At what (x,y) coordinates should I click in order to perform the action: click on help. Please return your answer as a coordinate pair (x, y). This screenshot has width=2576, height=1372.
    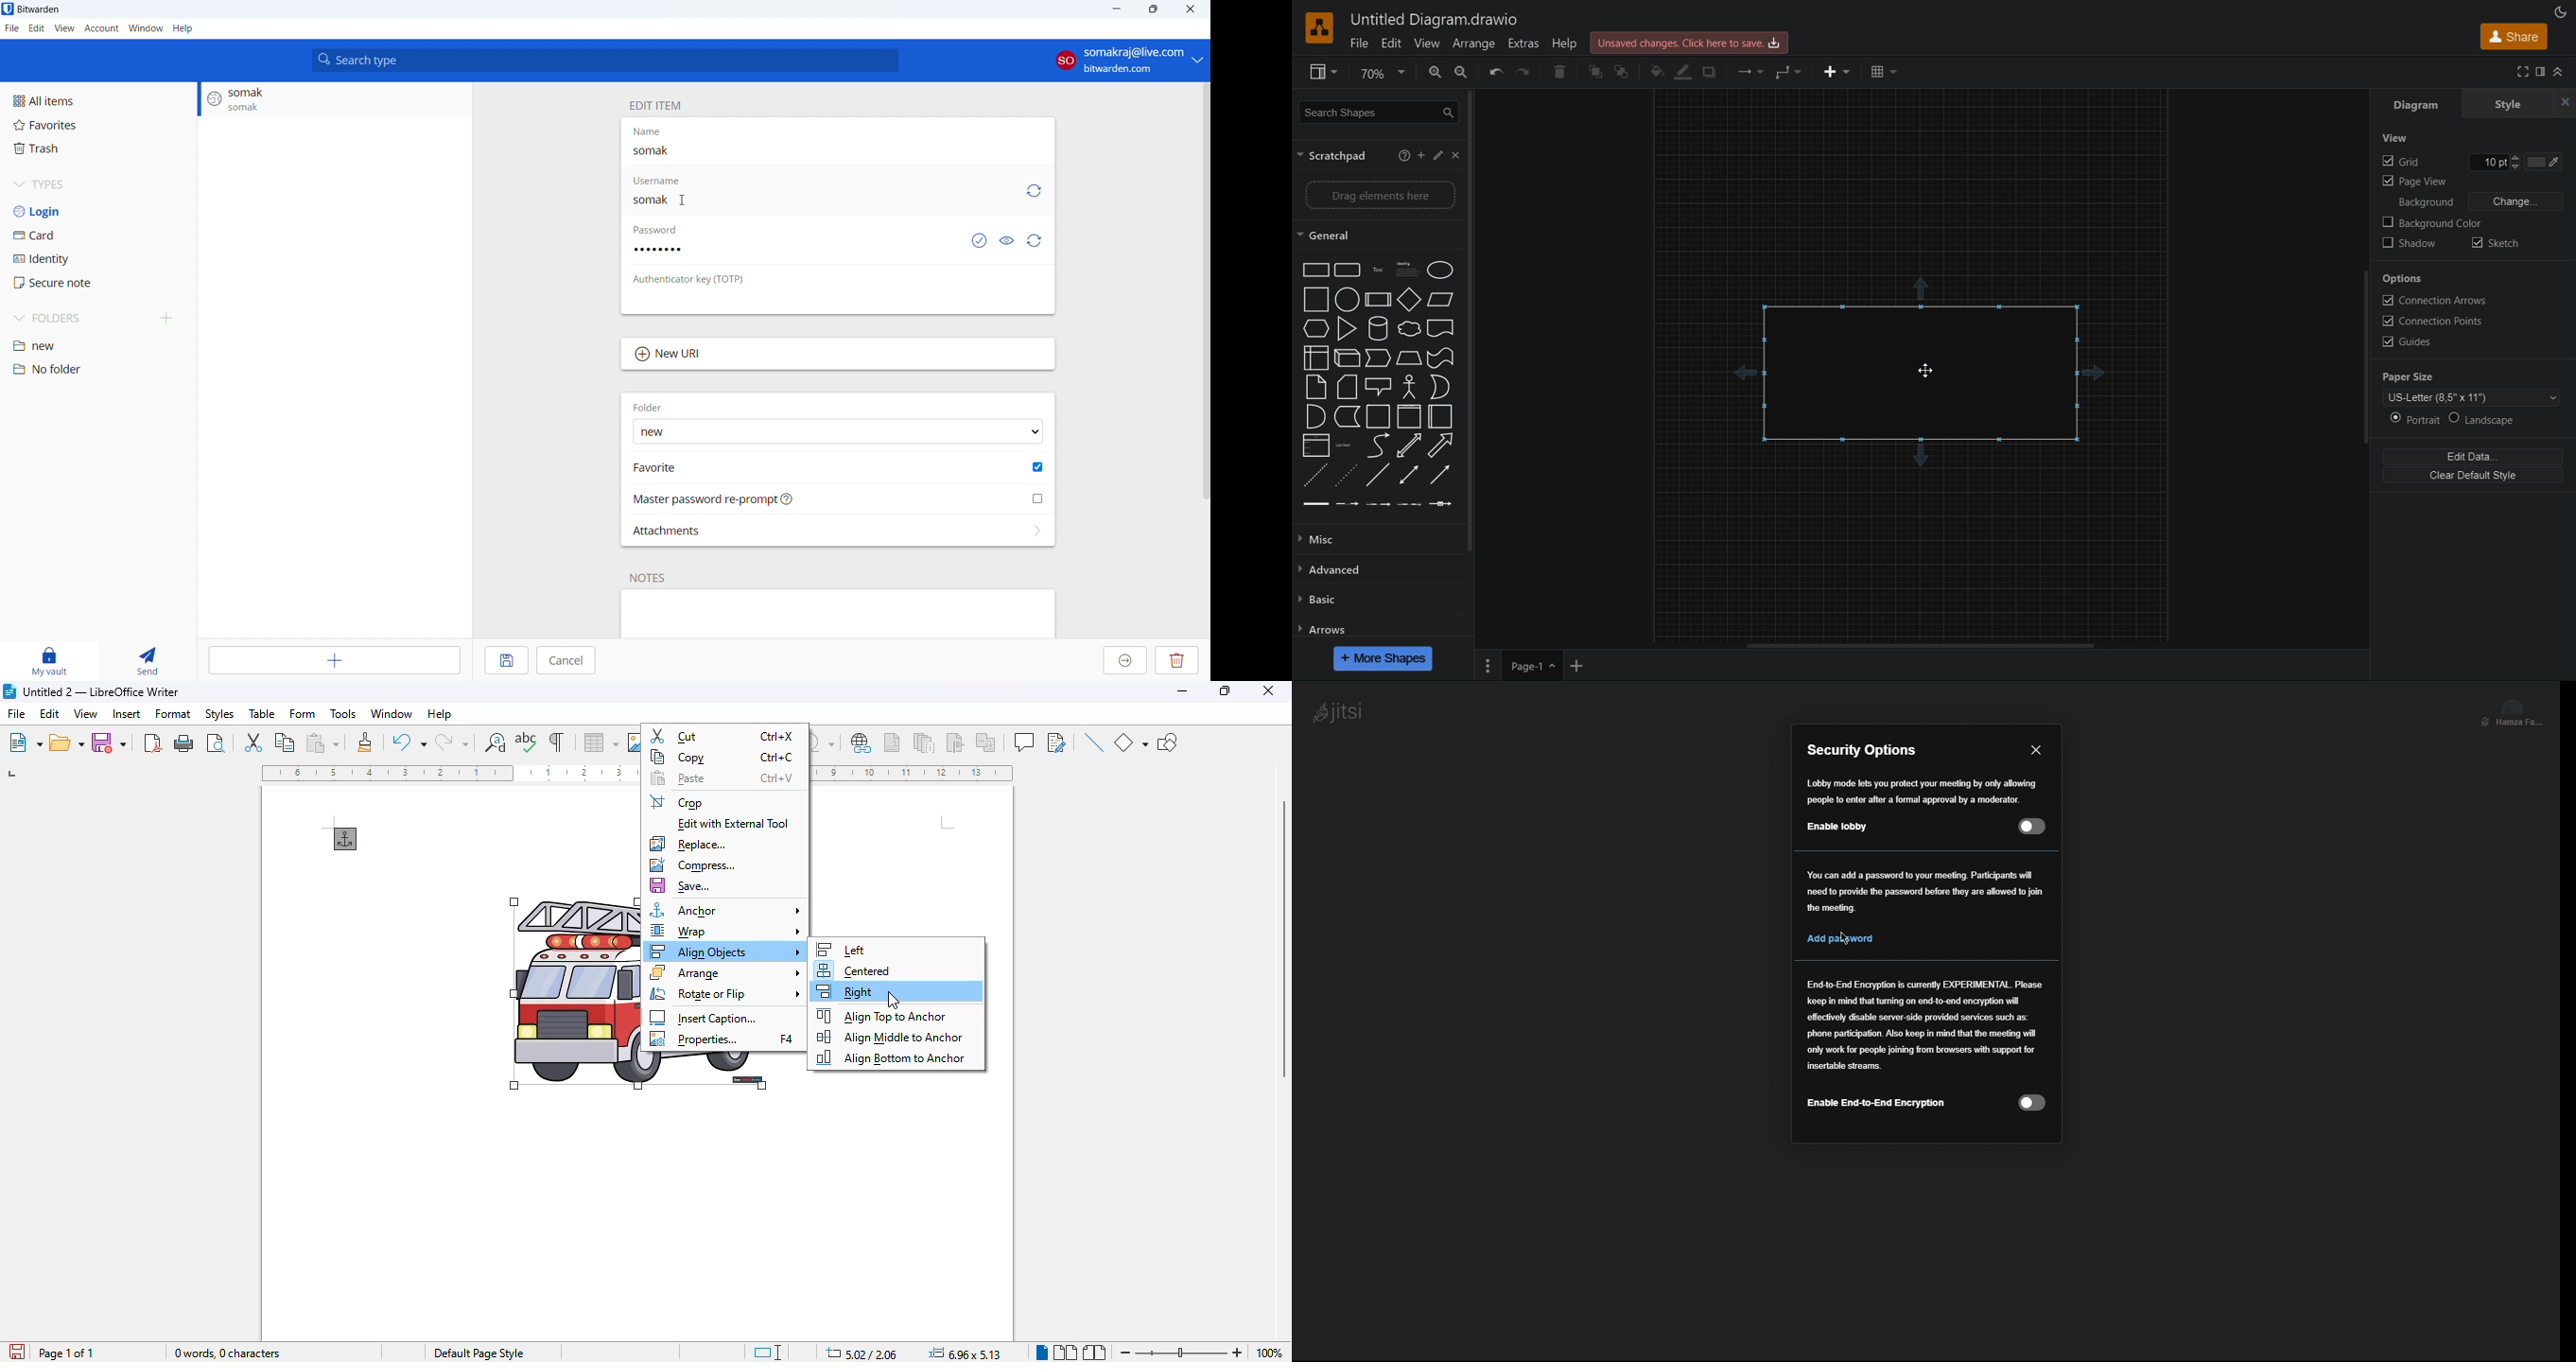
    Looking at the image, I should click on (439, 714).